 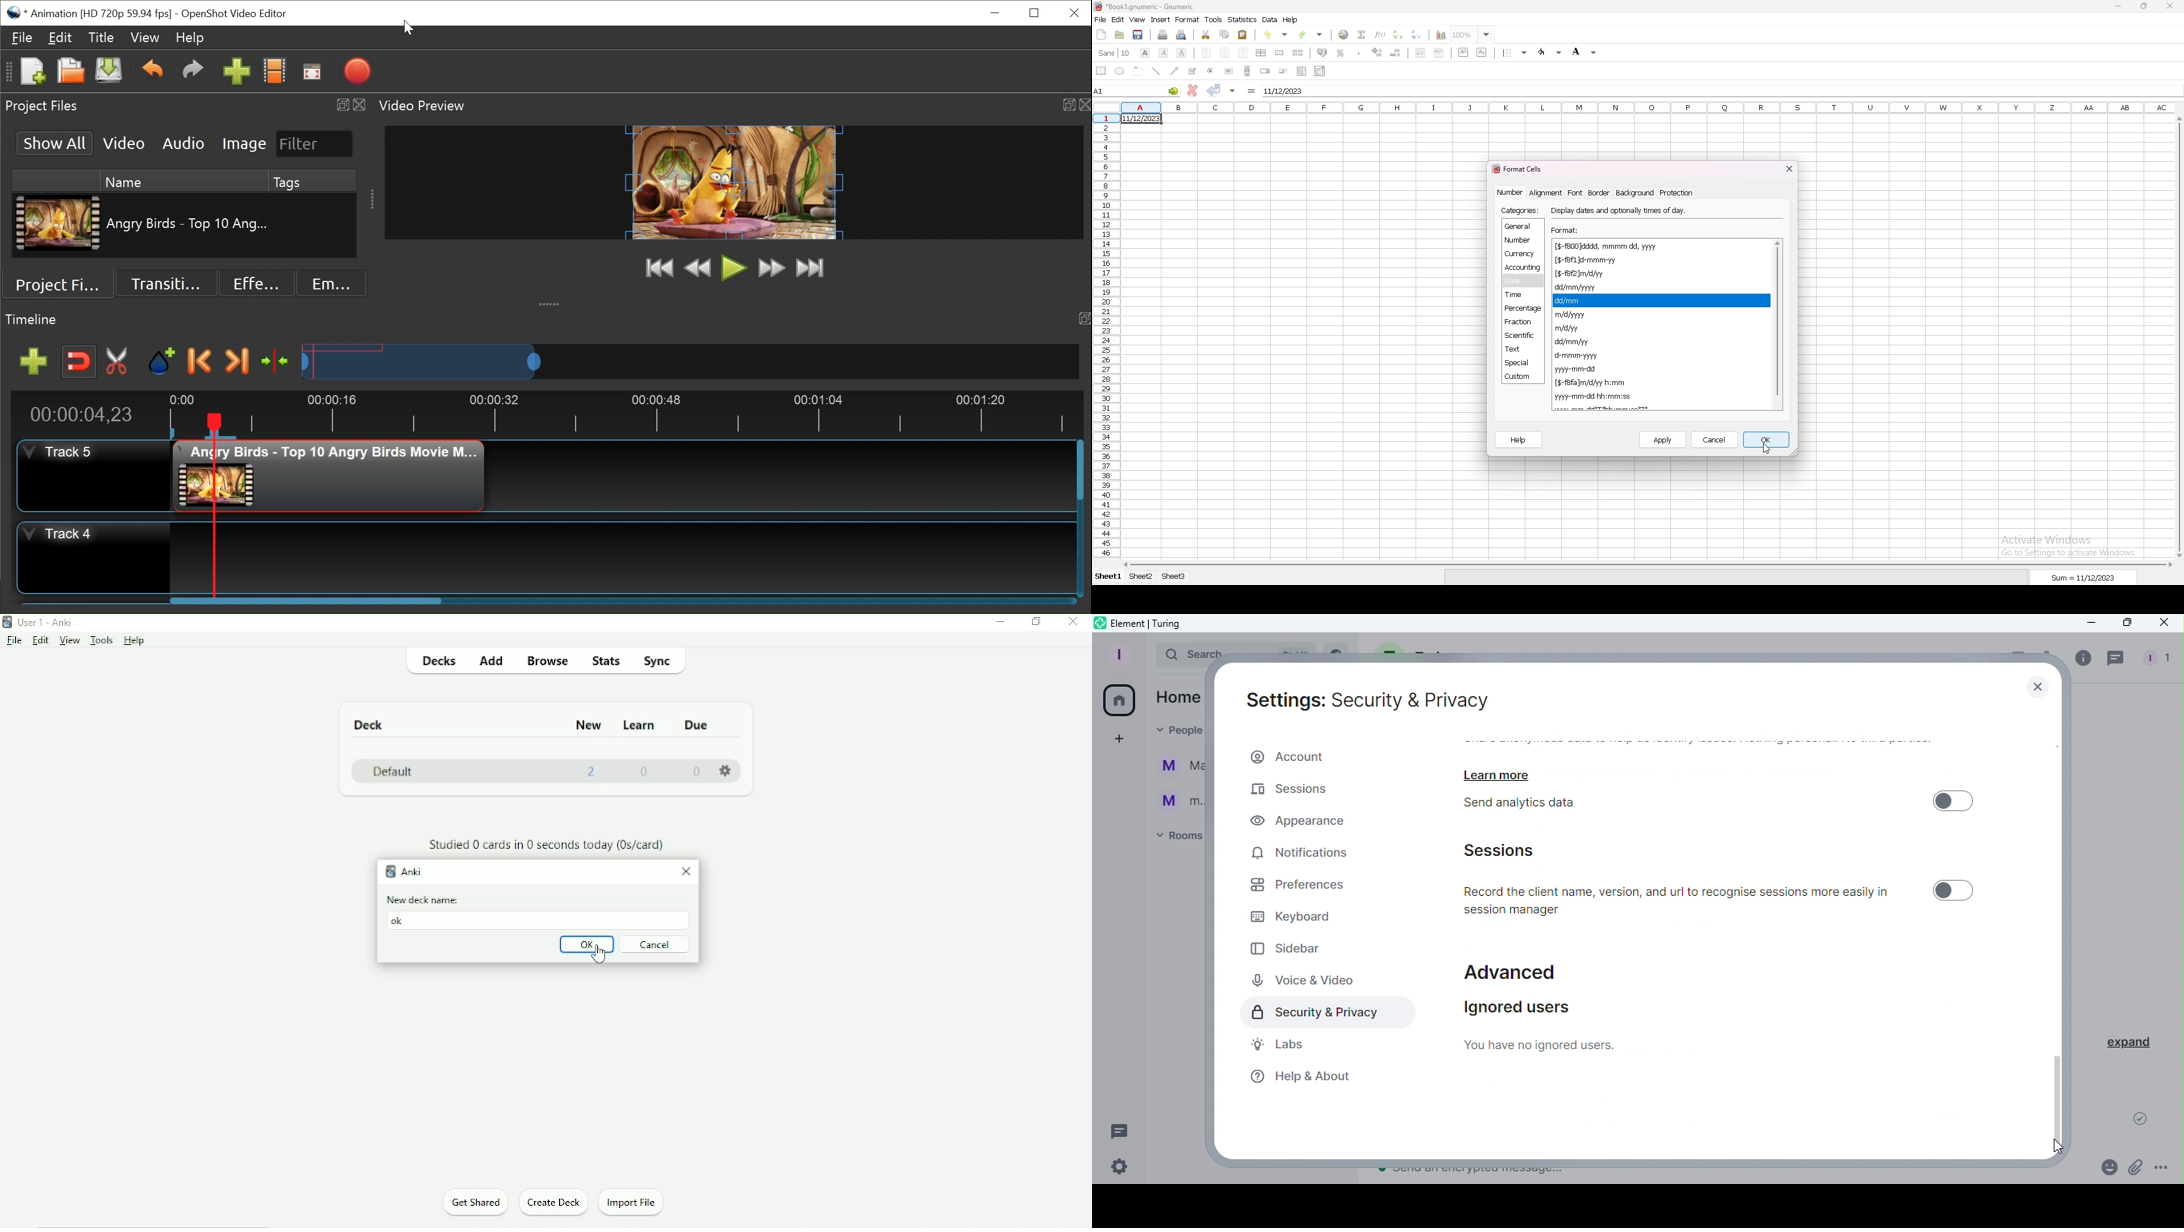 What do you see at coordinates (1119, 34) in the screenshot?
I see `open` at bounding box center [1119, 34].